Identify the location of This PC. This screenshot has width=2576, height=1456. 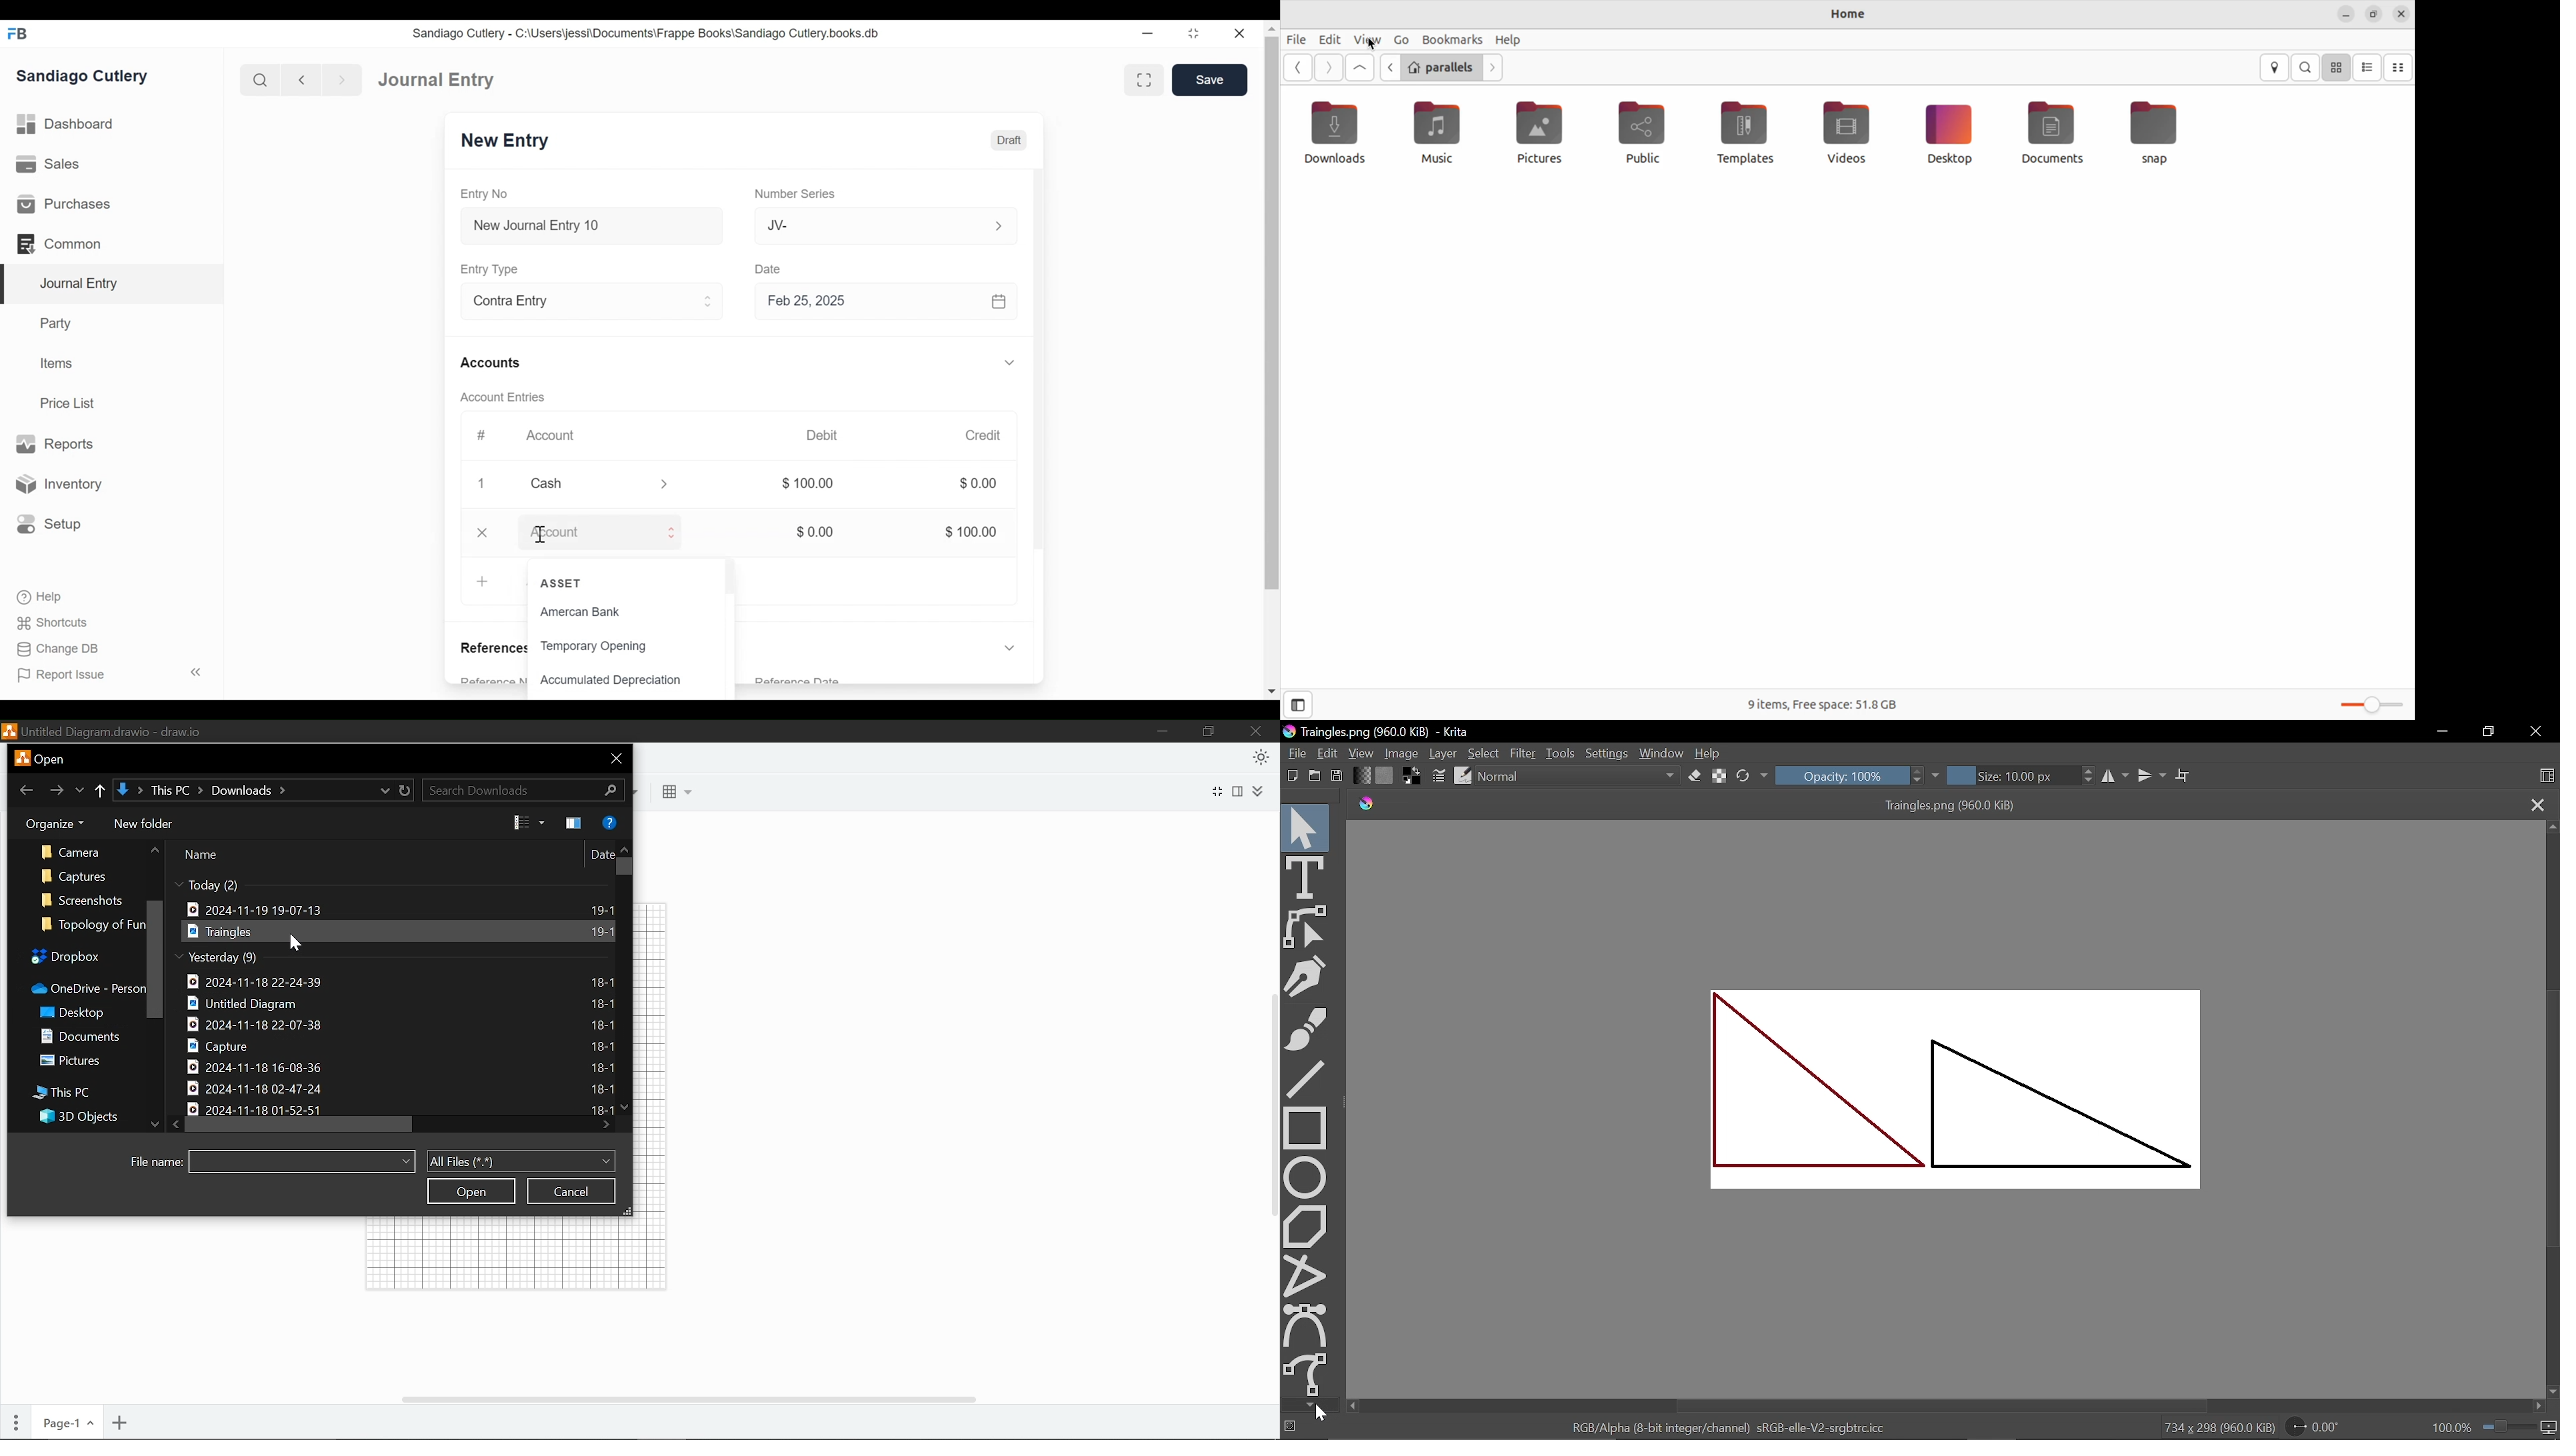
(63, 1093).